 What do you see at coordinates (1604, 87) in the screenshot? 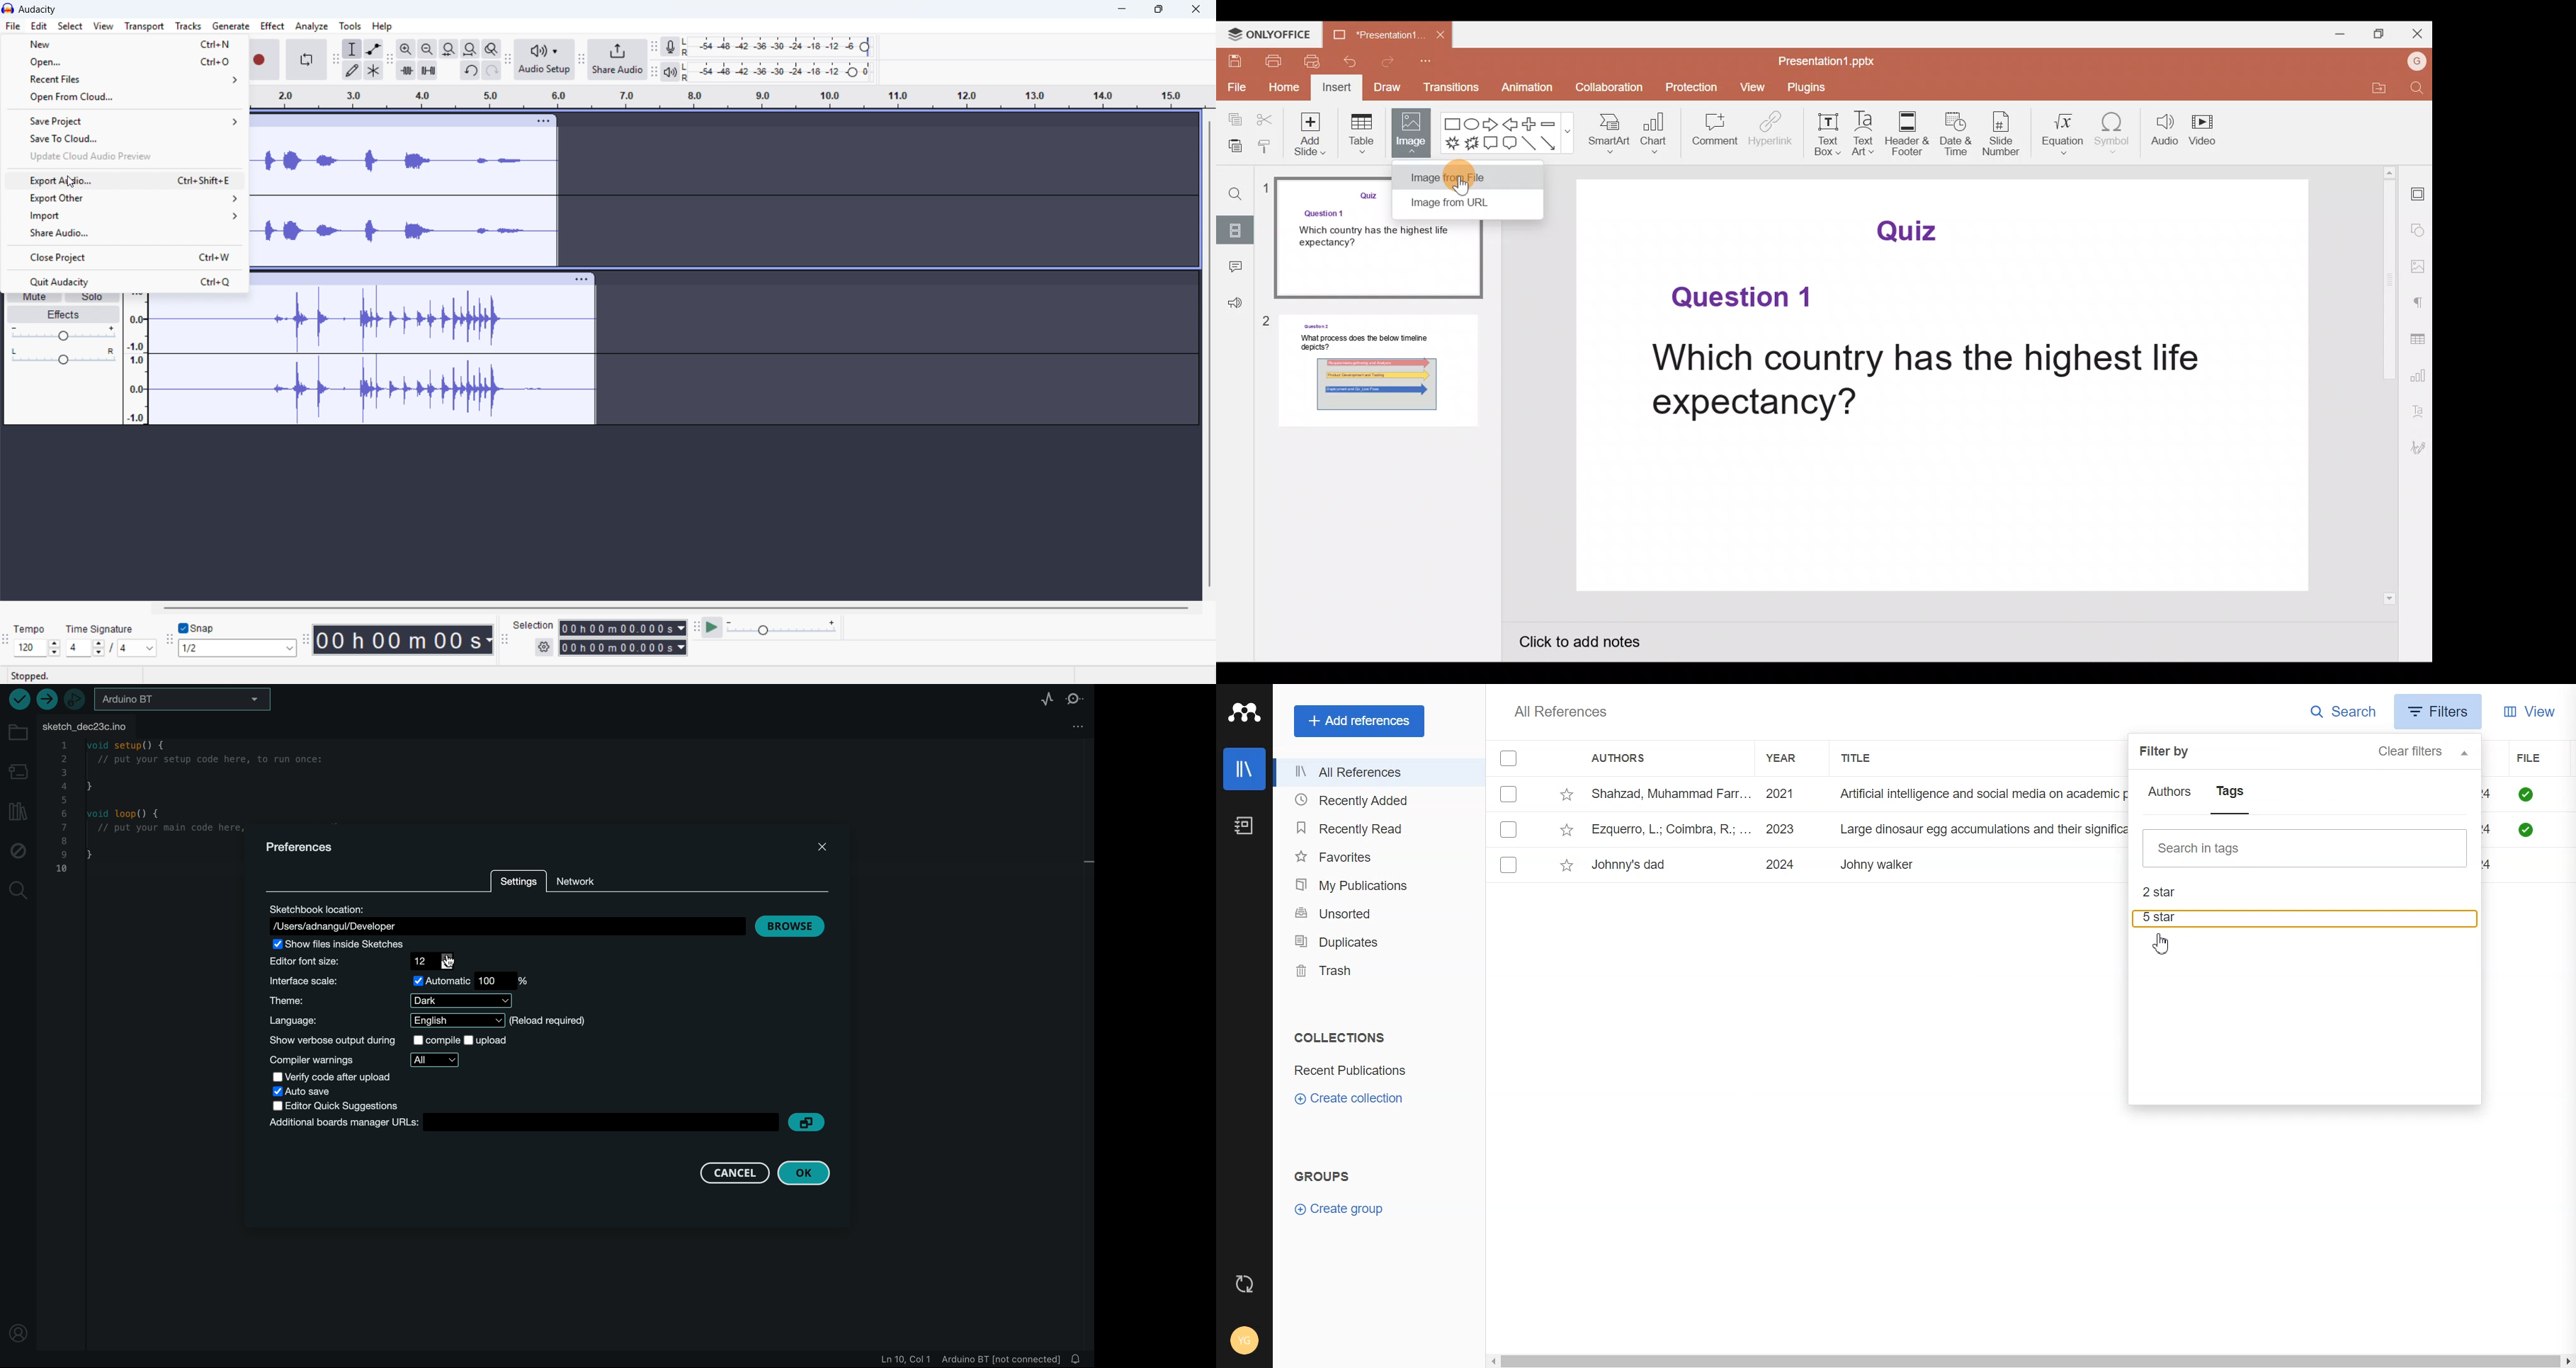
I see `Collaboration` at bounding box center [1604, 87].